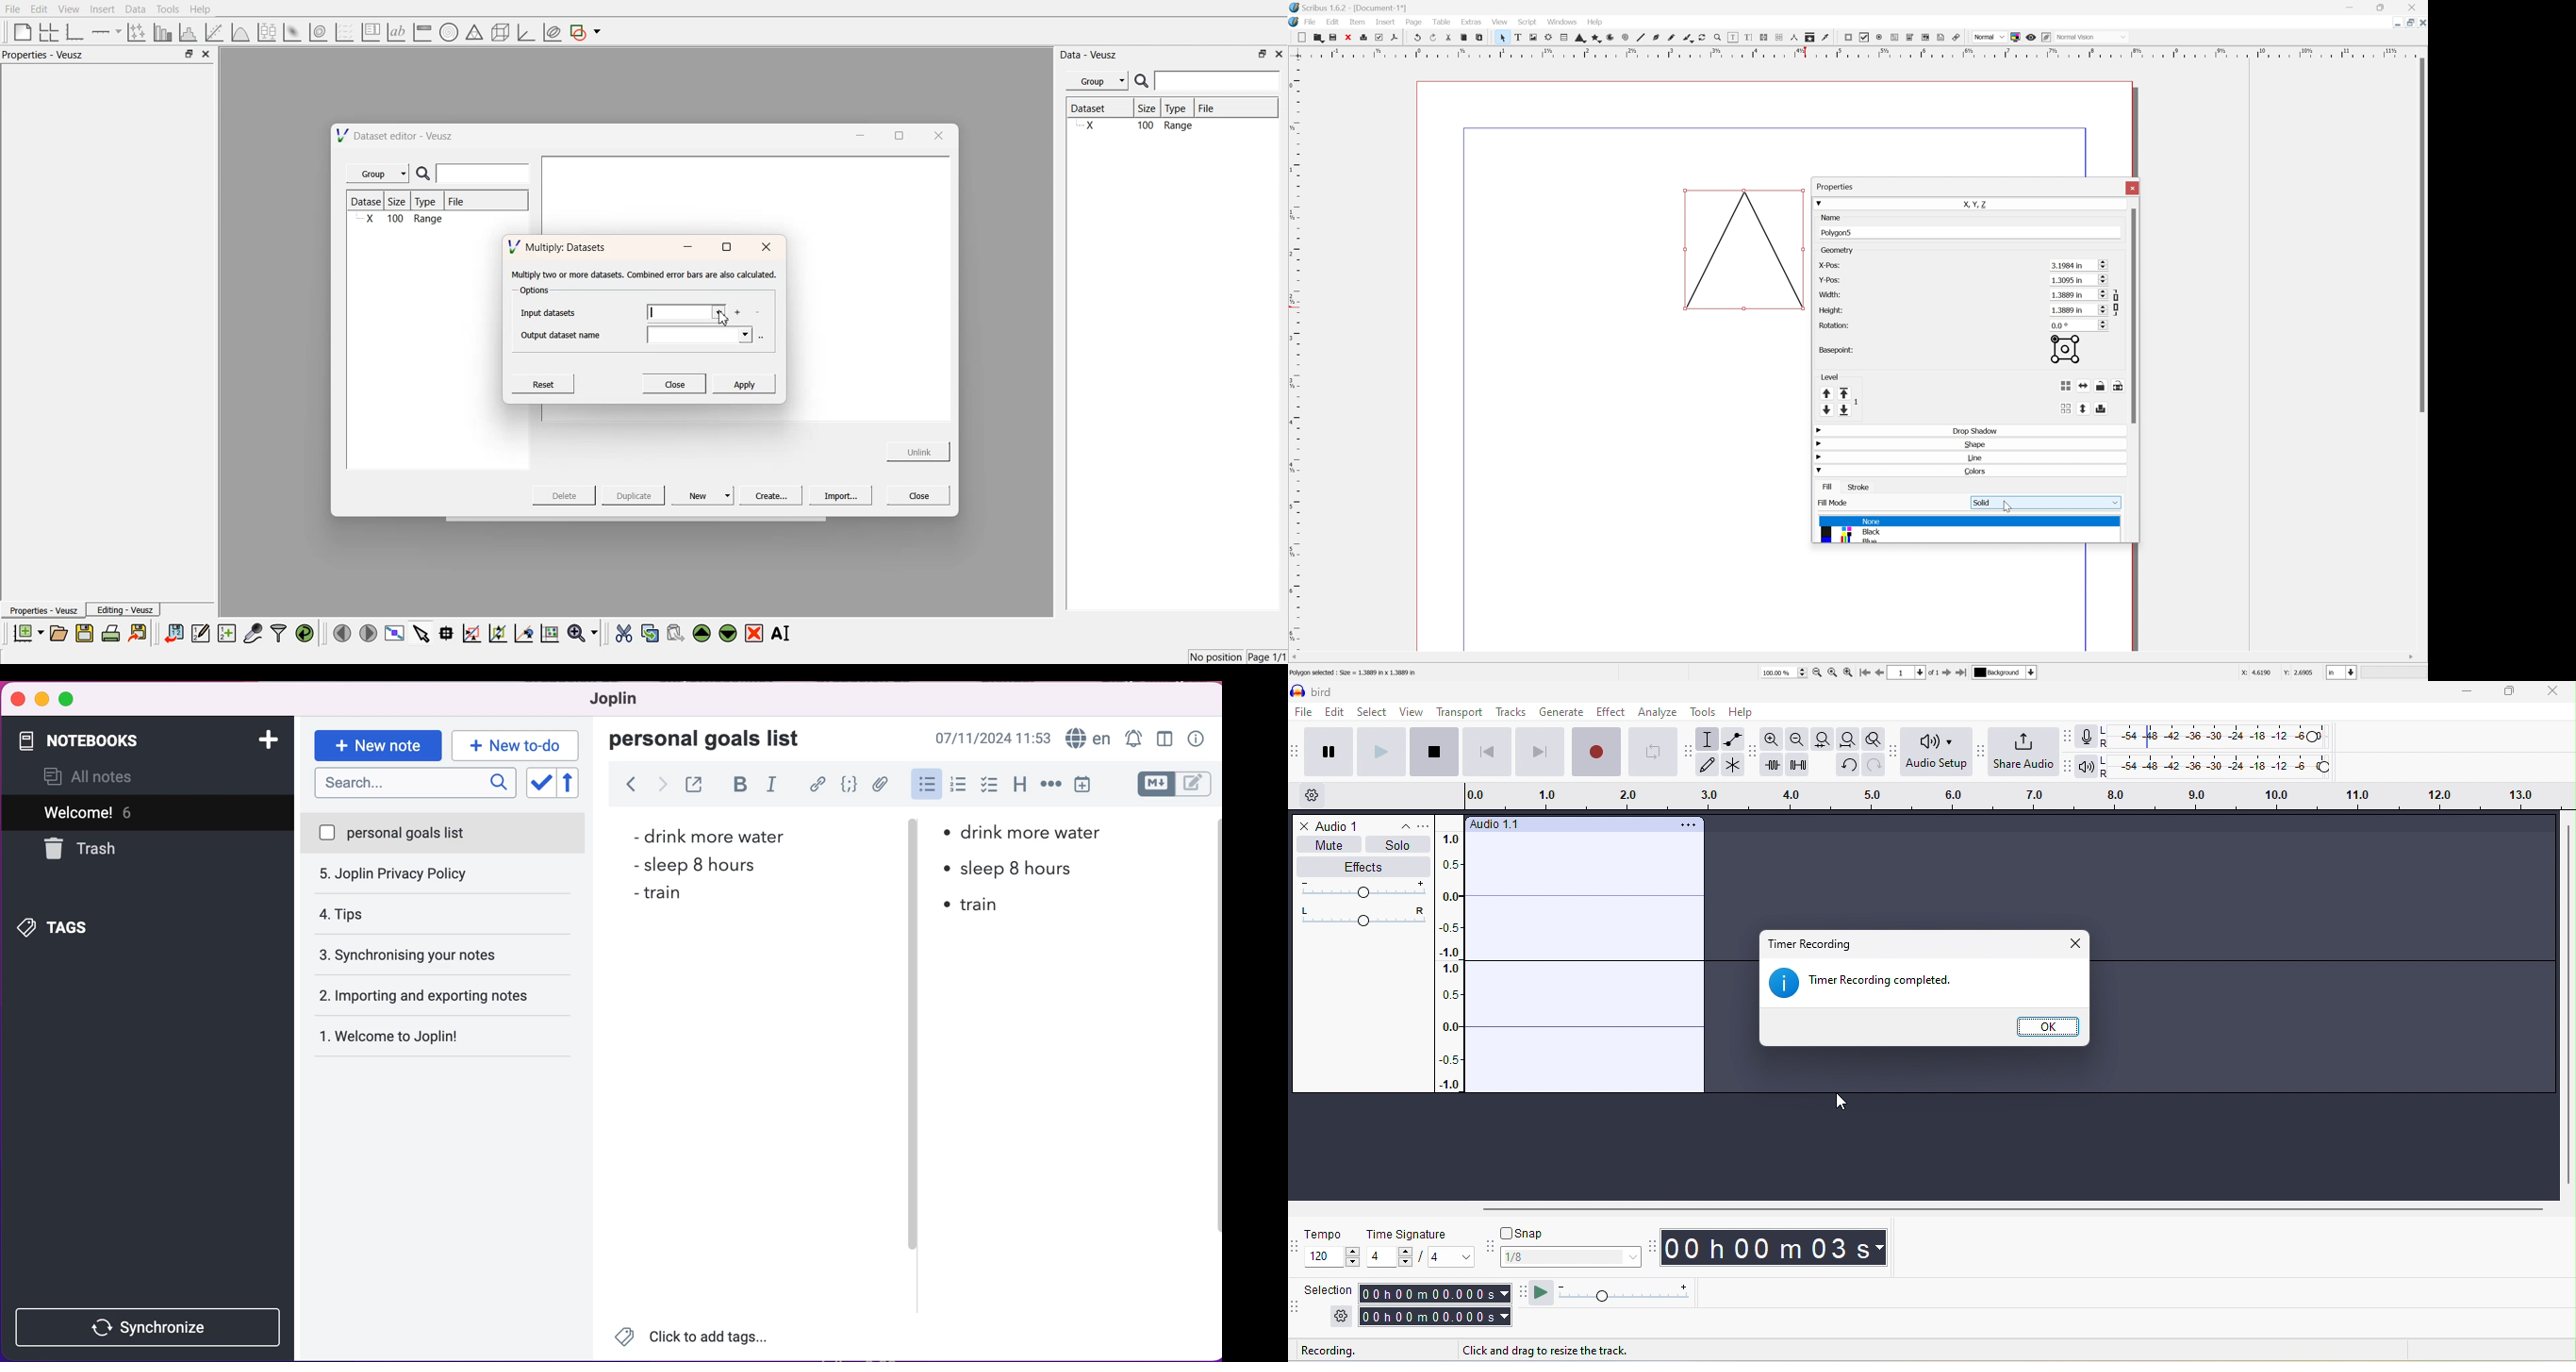  Describe the element at coordinates (151, 1327) in the screenshot. I see `synchronize` at that location.